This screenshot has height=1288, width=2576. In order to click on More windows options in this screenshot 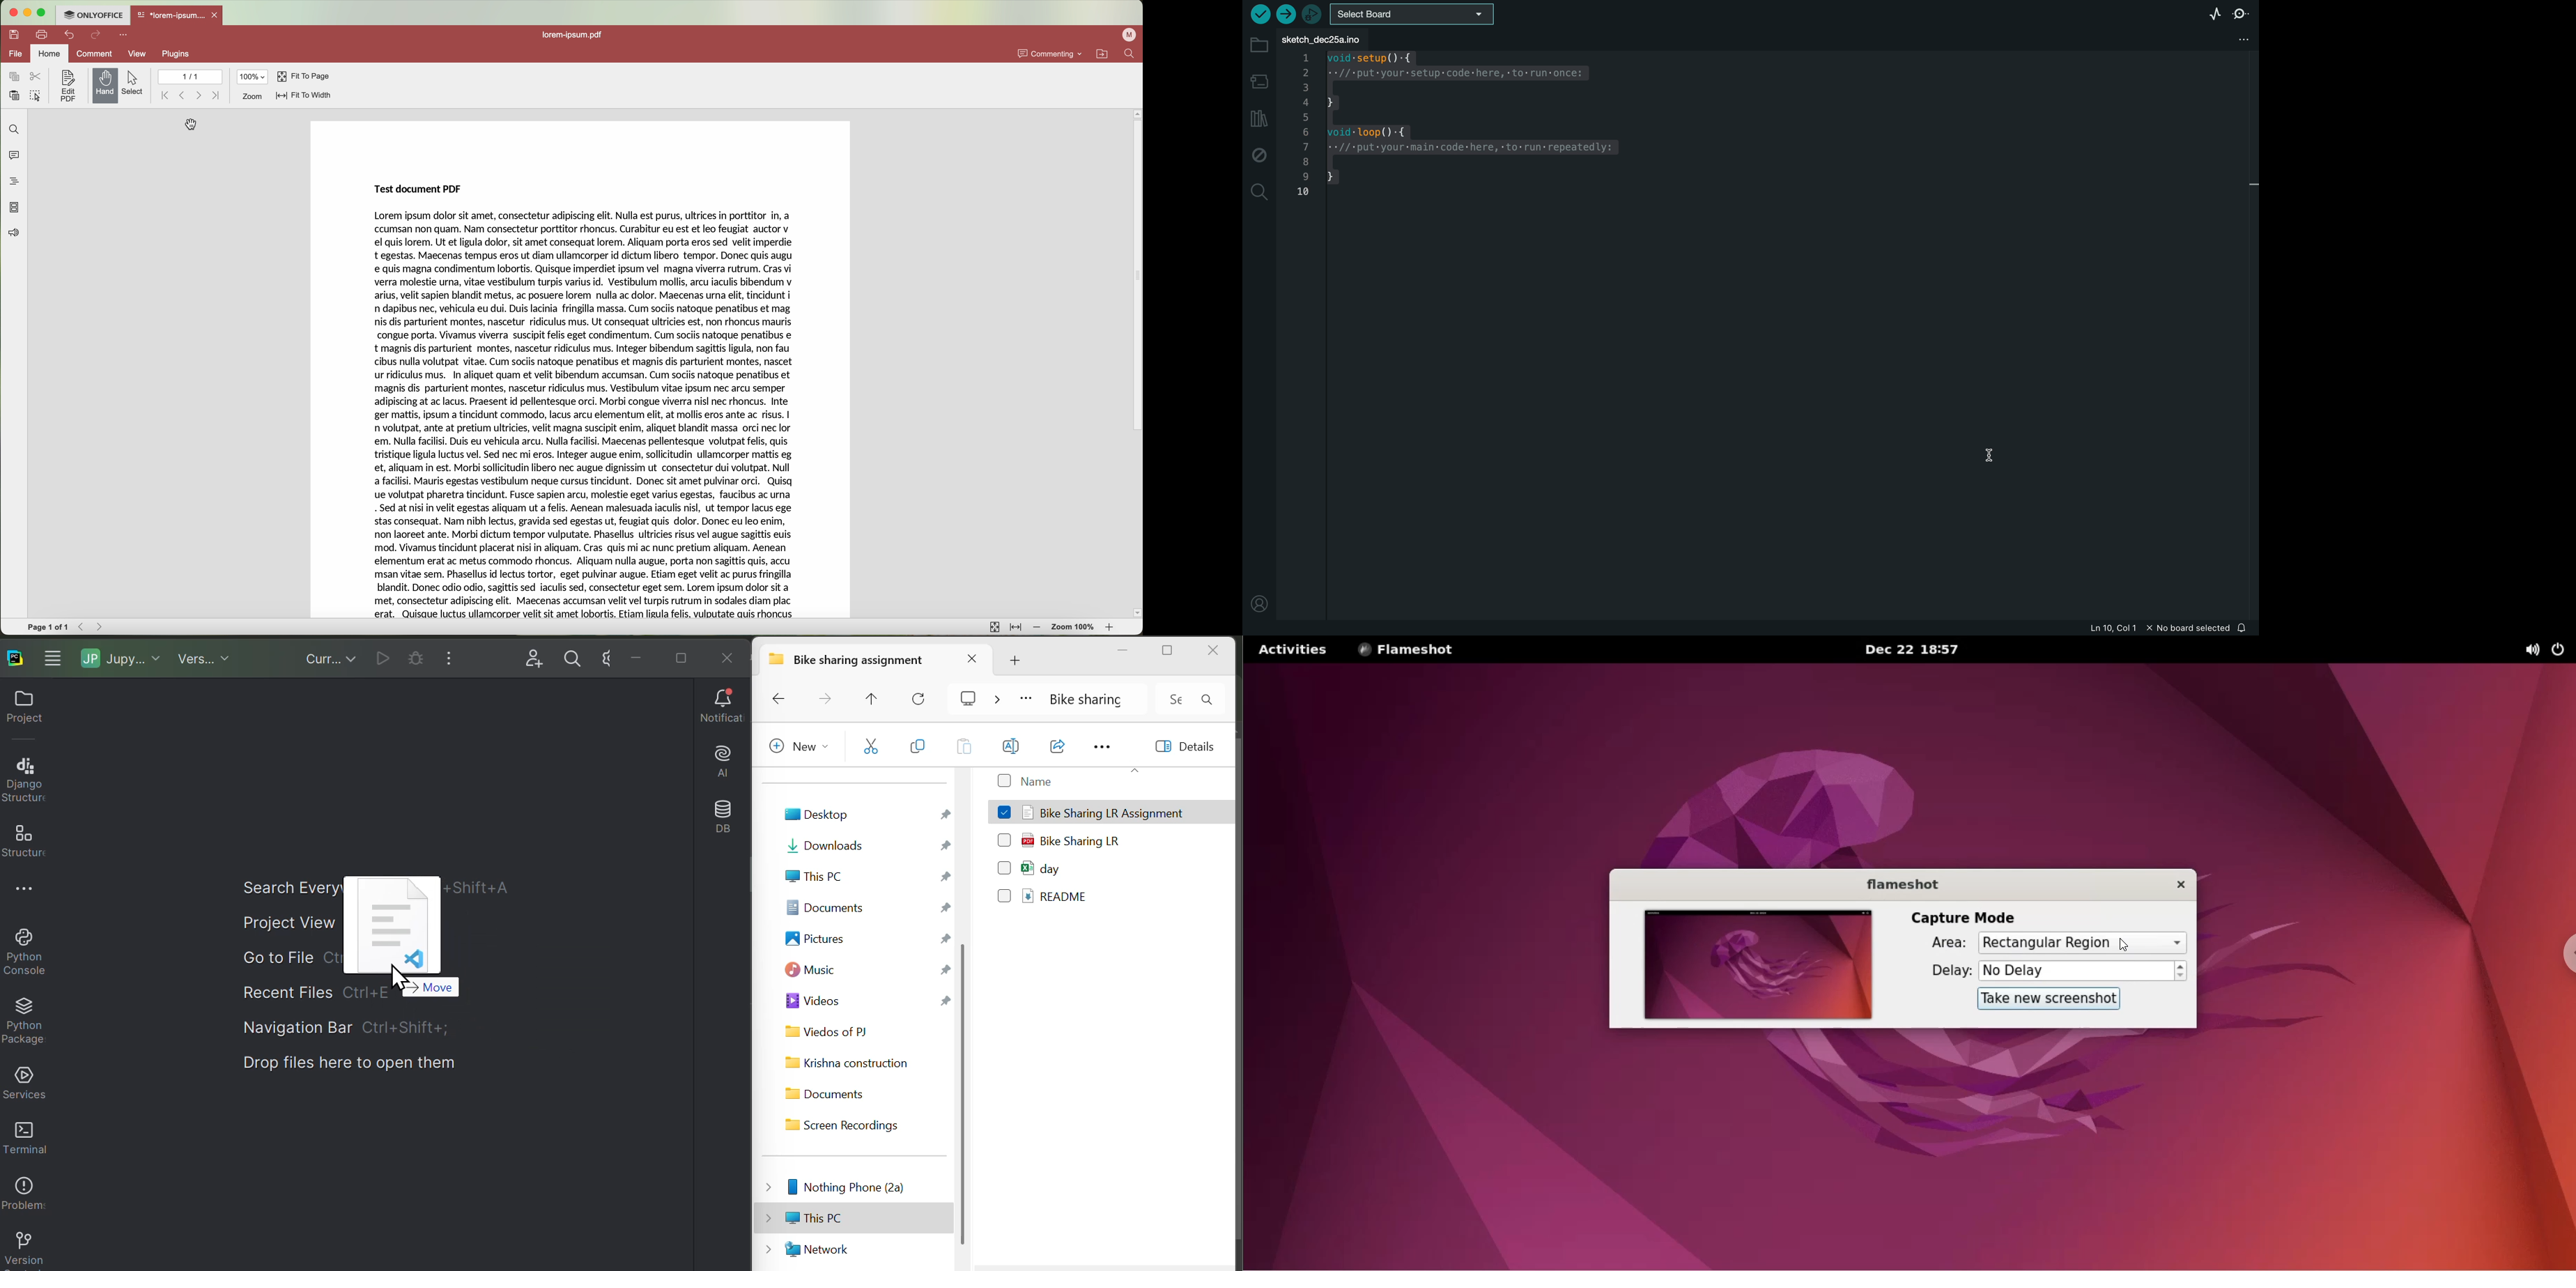, I will do `click(455, 658)`.